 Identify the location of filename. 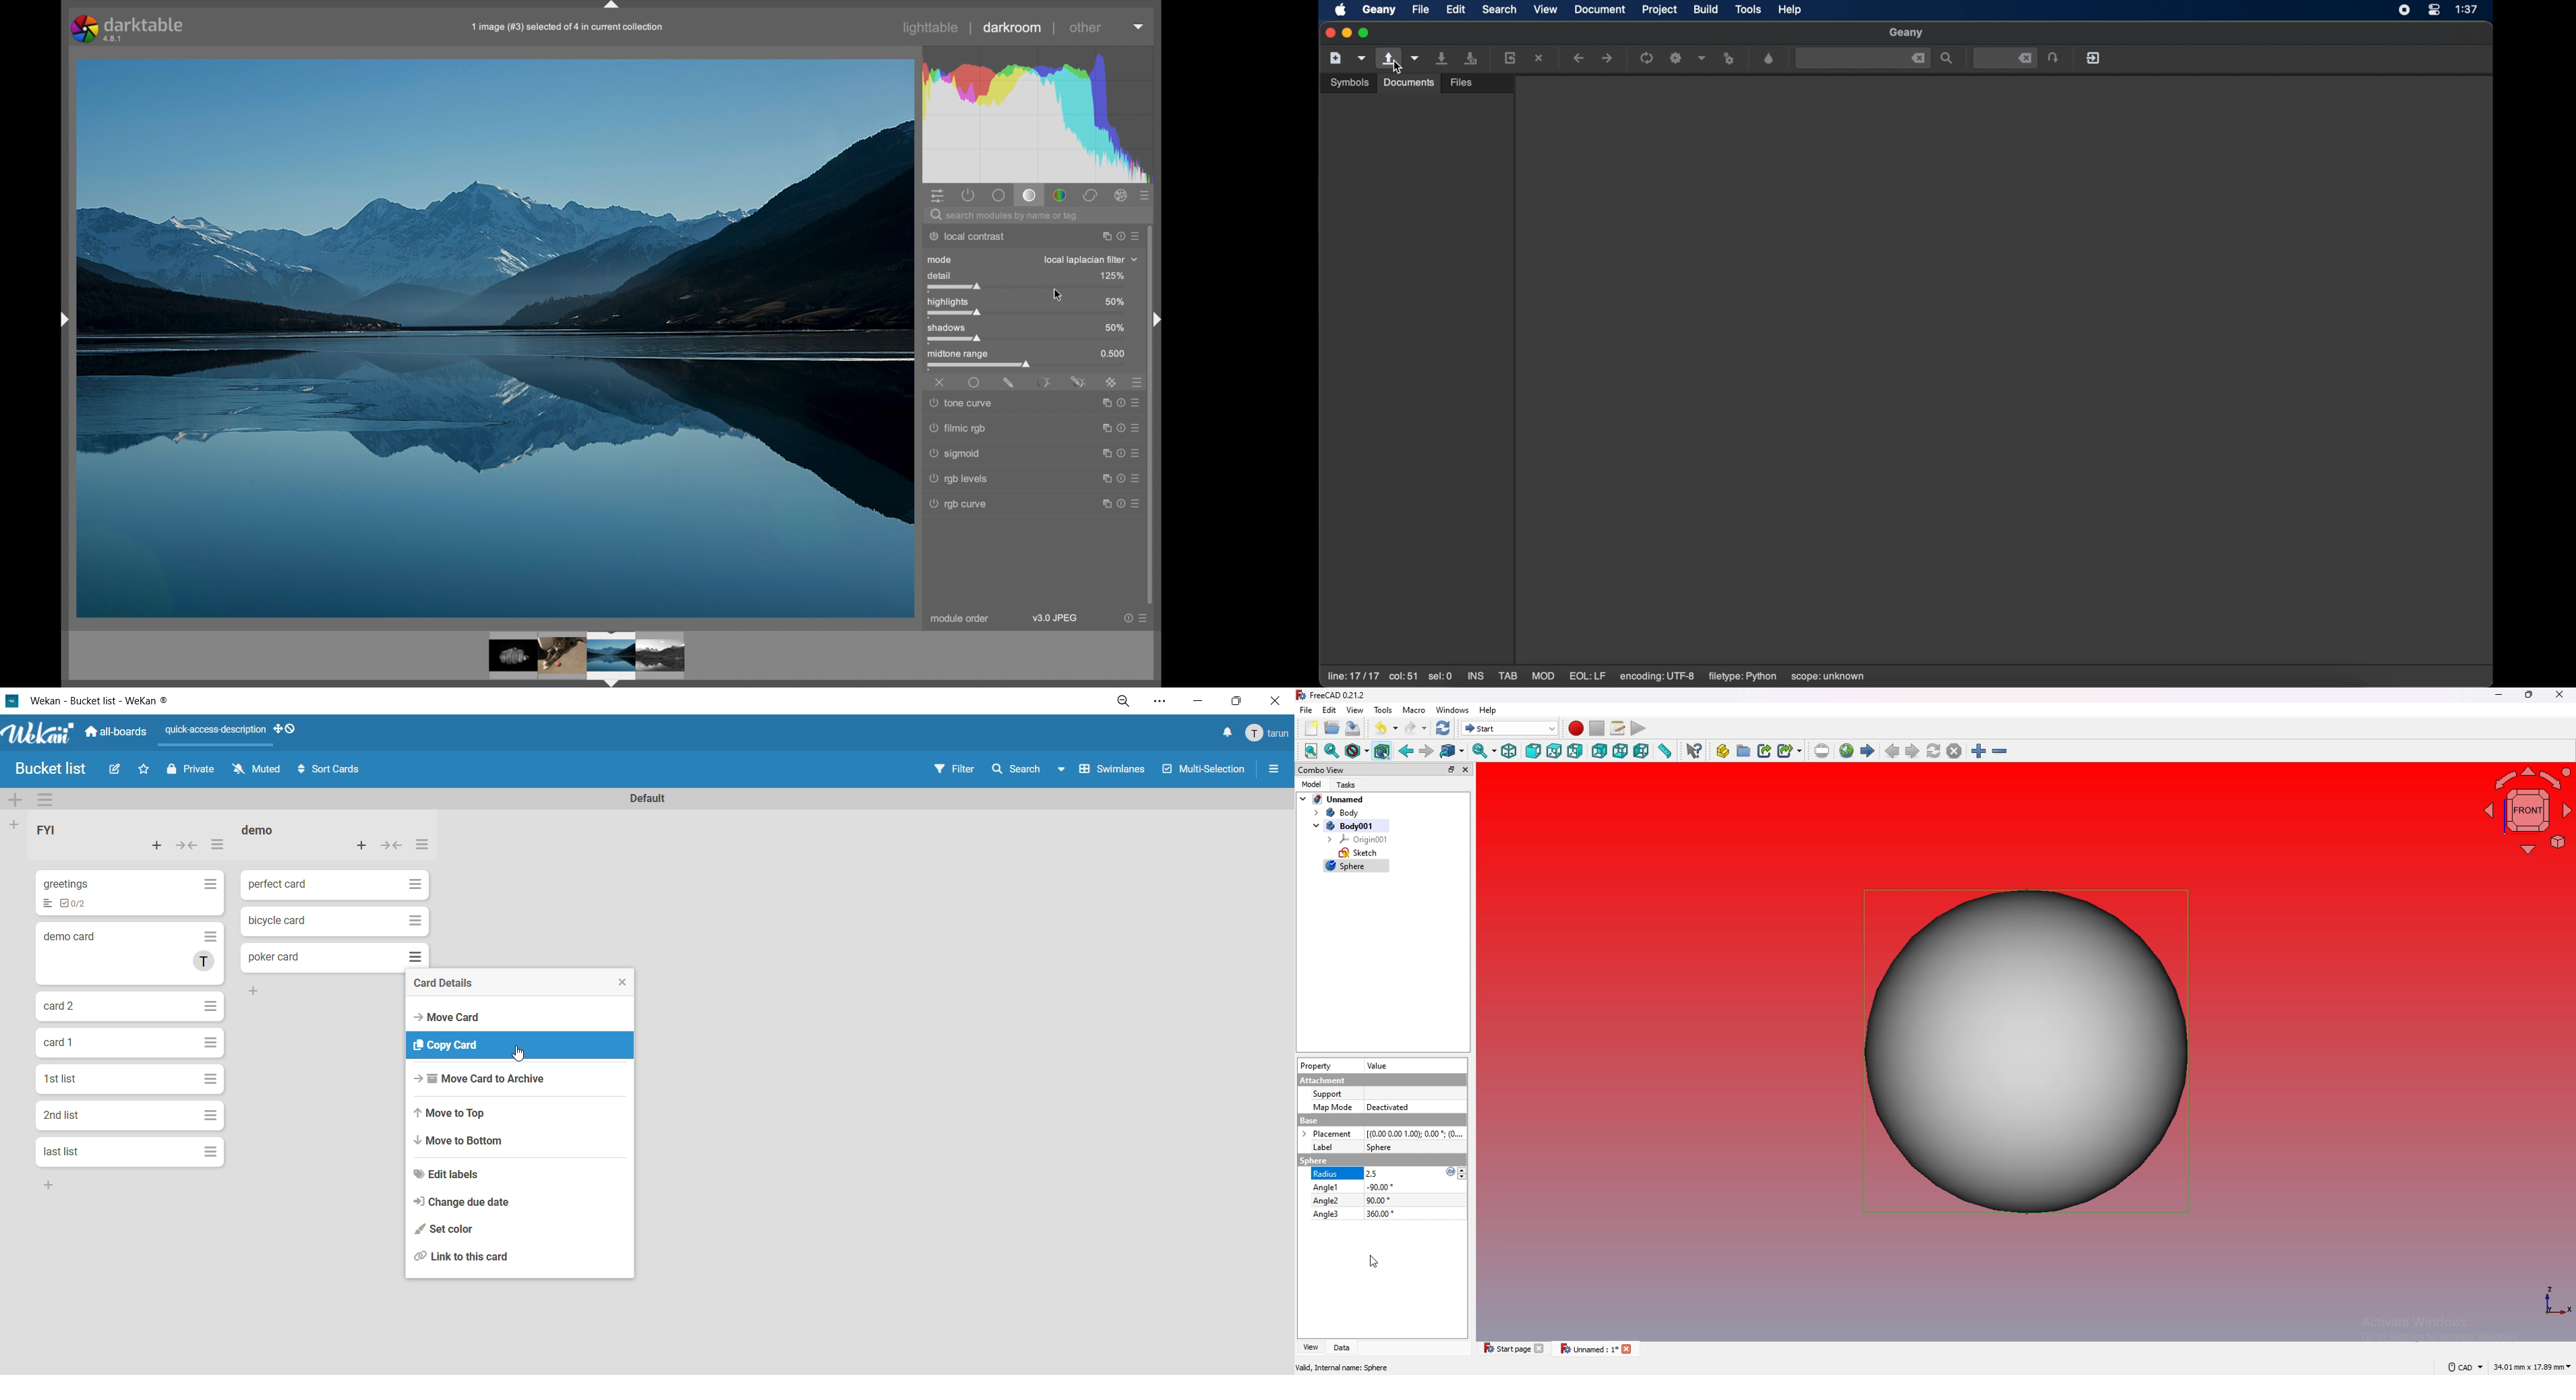
(567, 27).